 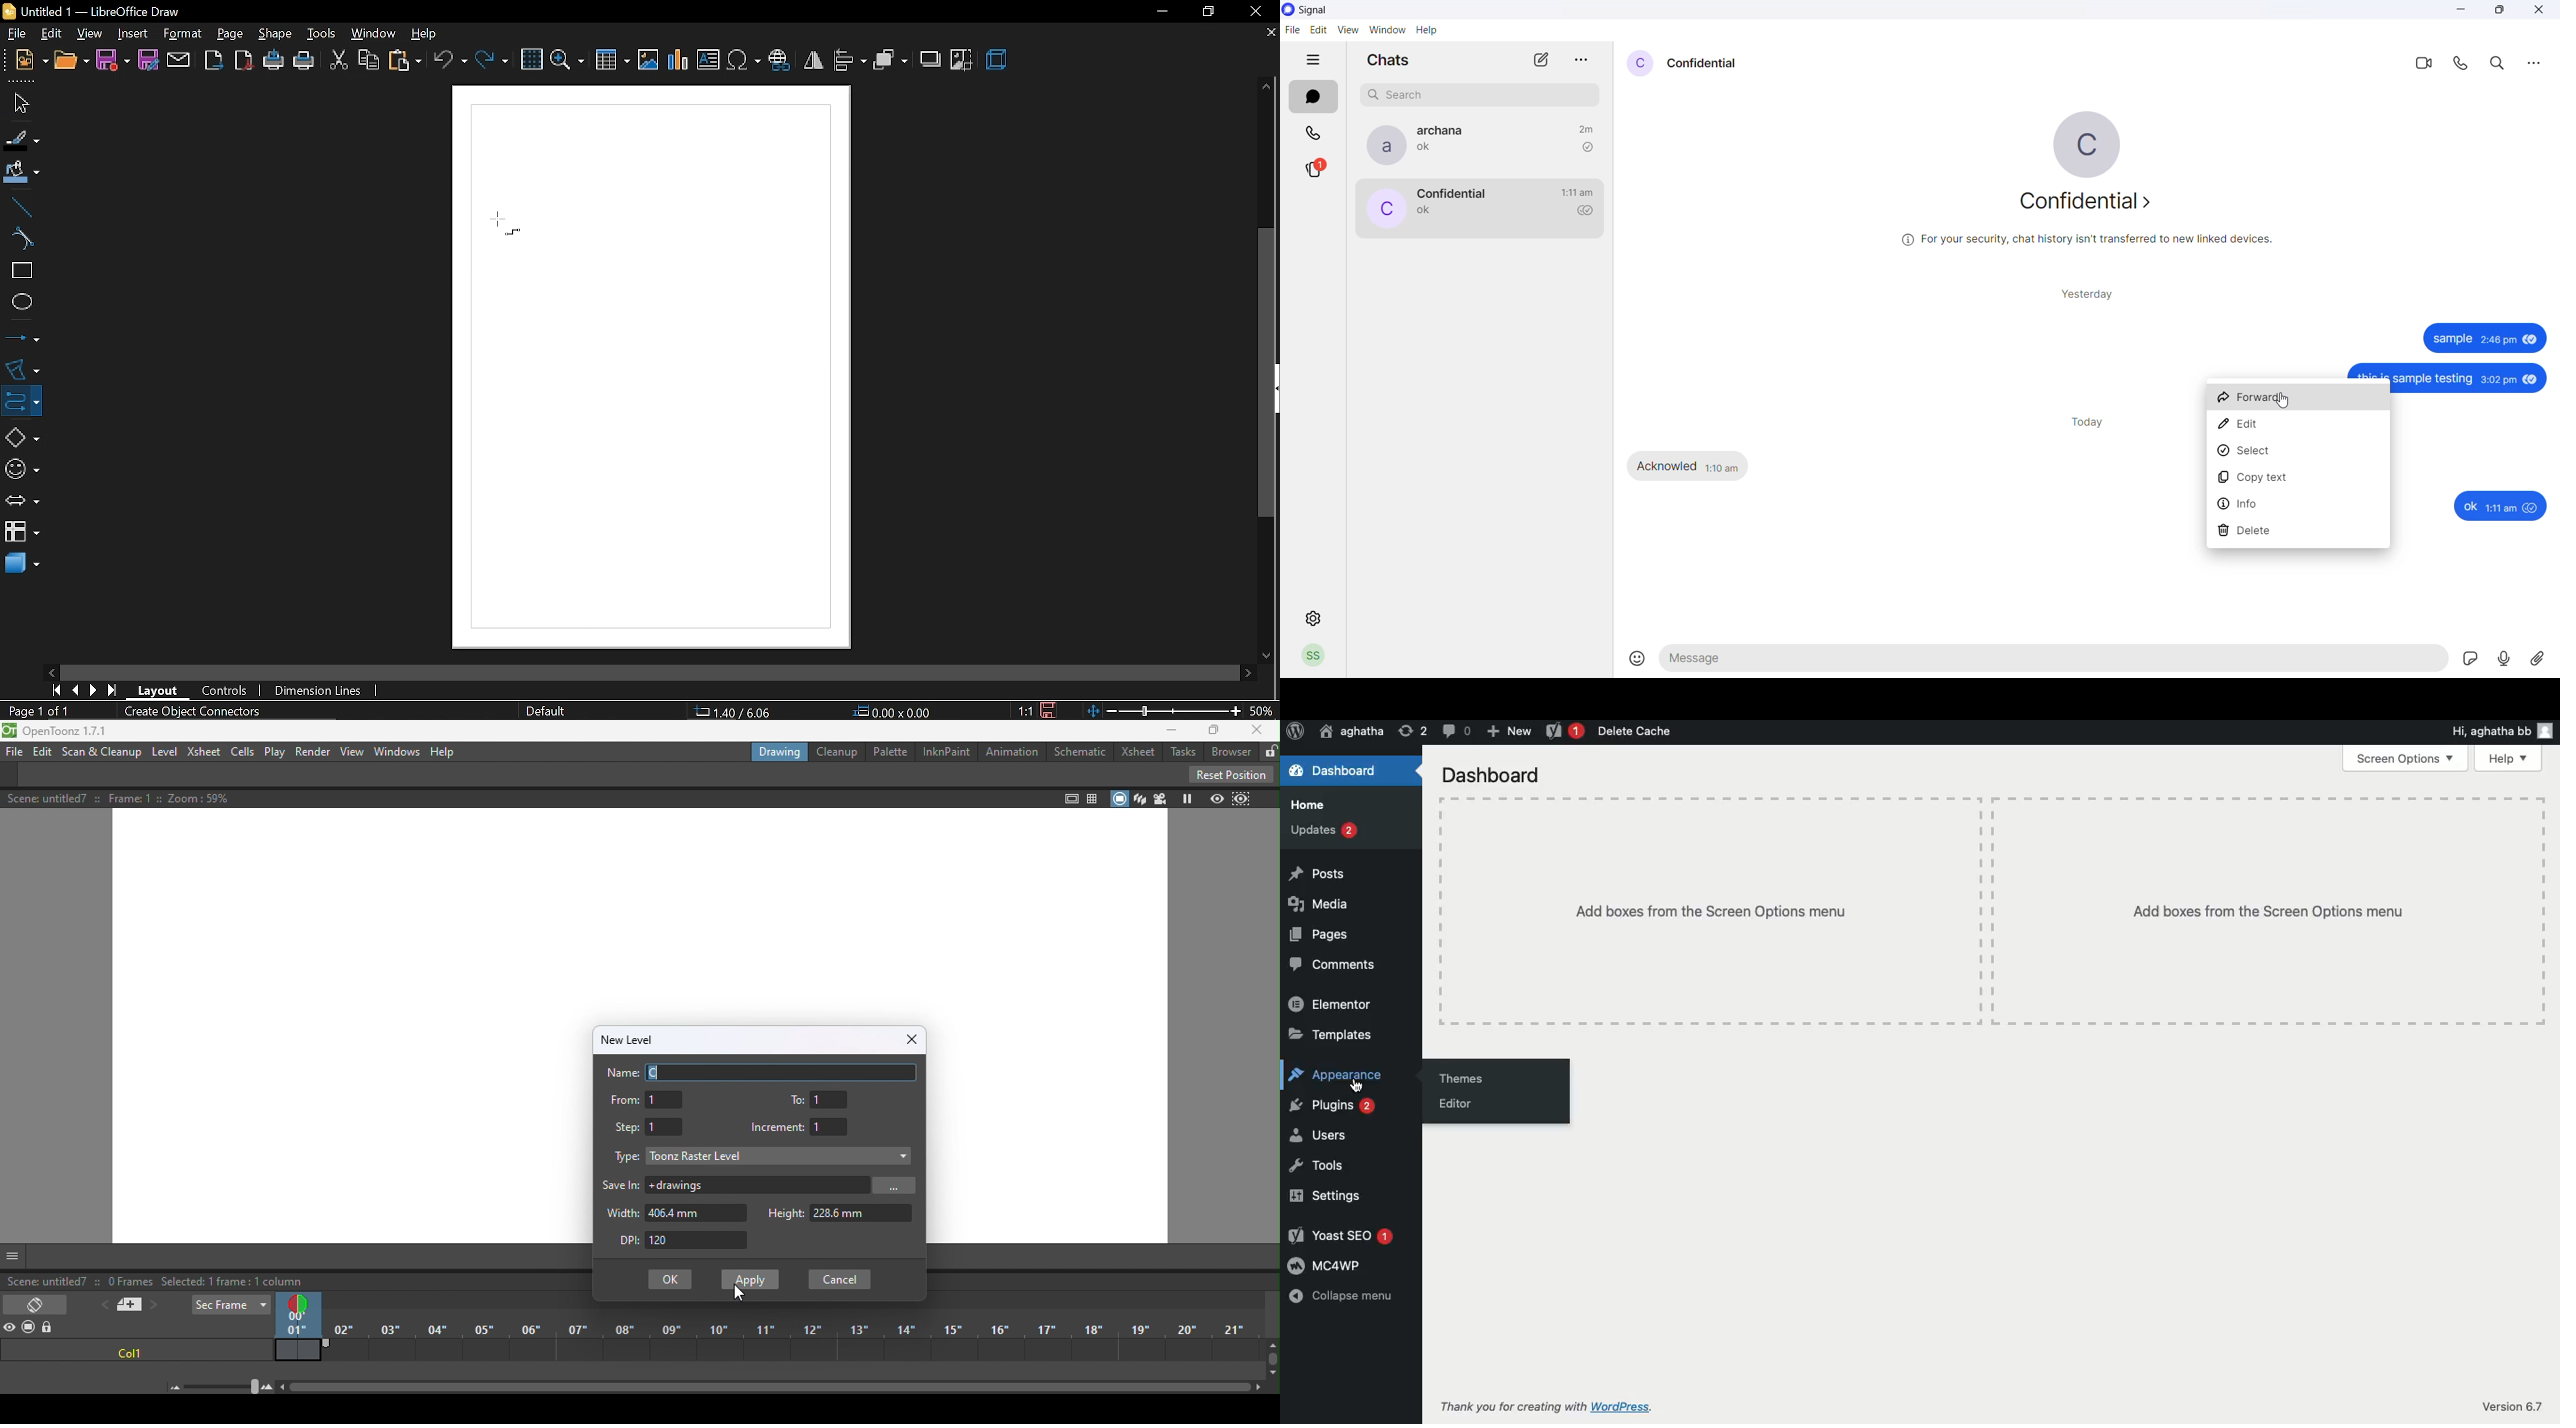 What do you see at coordinates (1455, 731) in the screenshot?
I see `Comment` at bounding box center [1455, 731].